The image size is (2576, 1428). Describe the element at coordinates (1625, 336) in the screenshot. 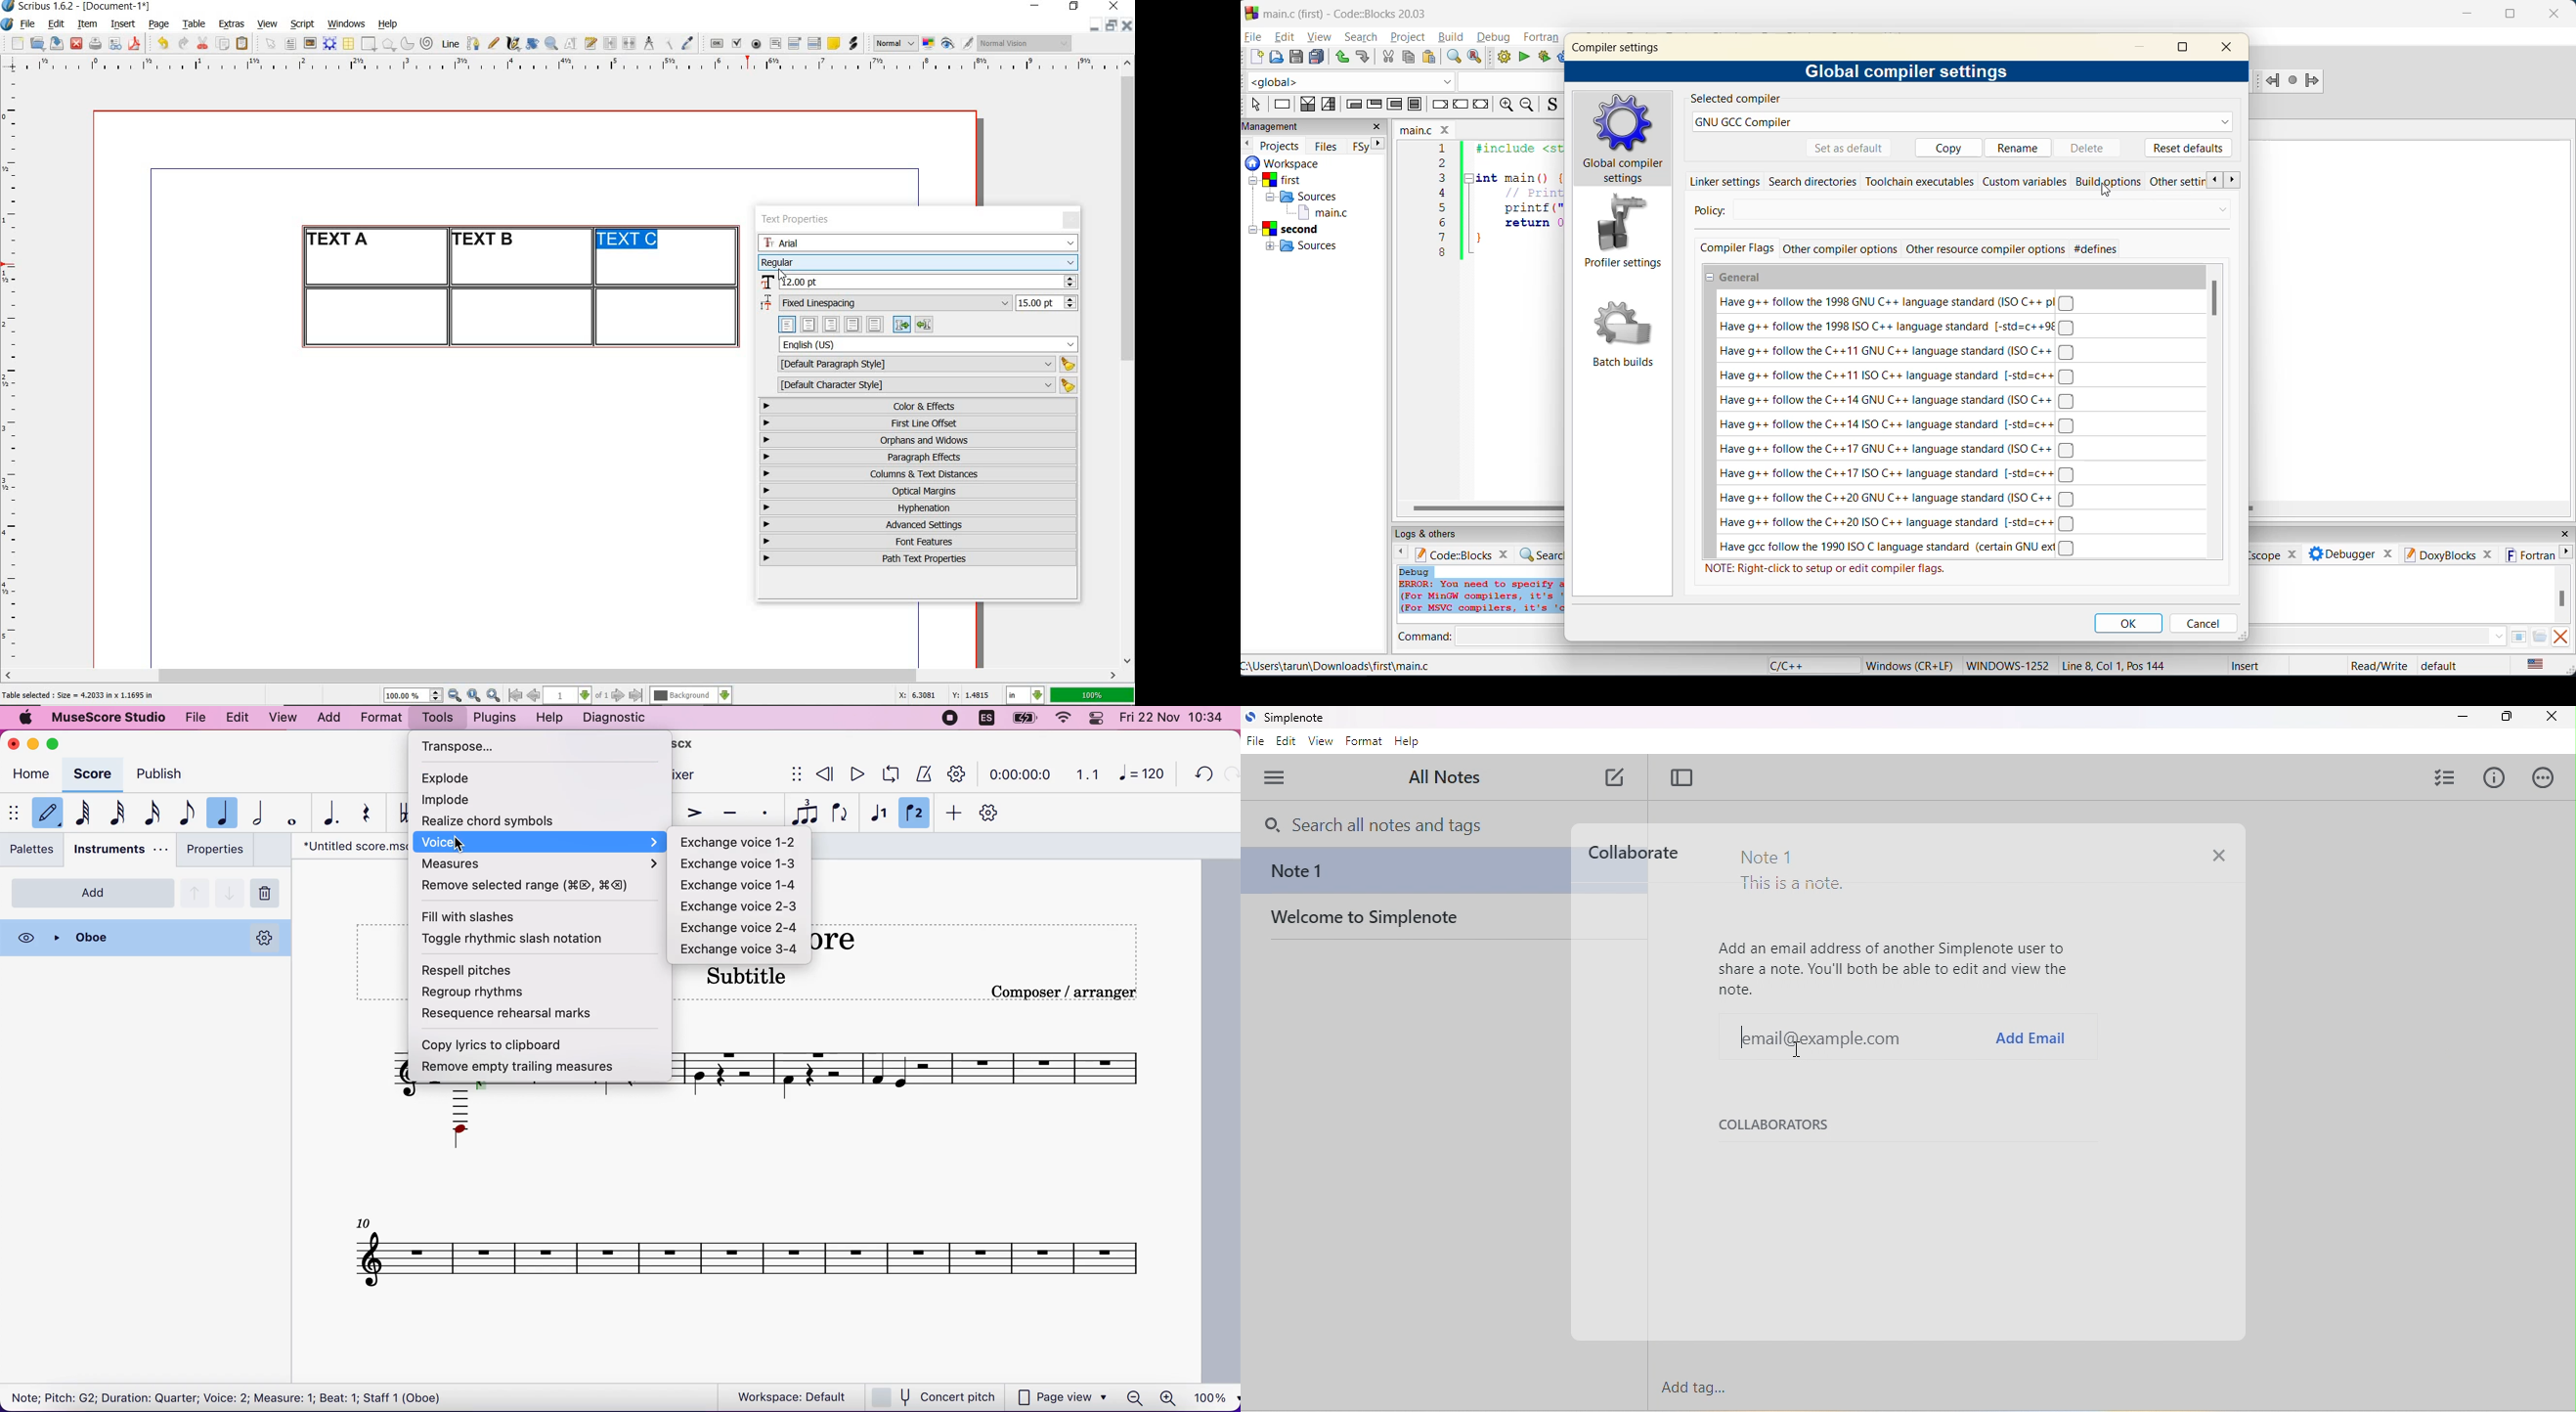

I see `batch builds` at that location.